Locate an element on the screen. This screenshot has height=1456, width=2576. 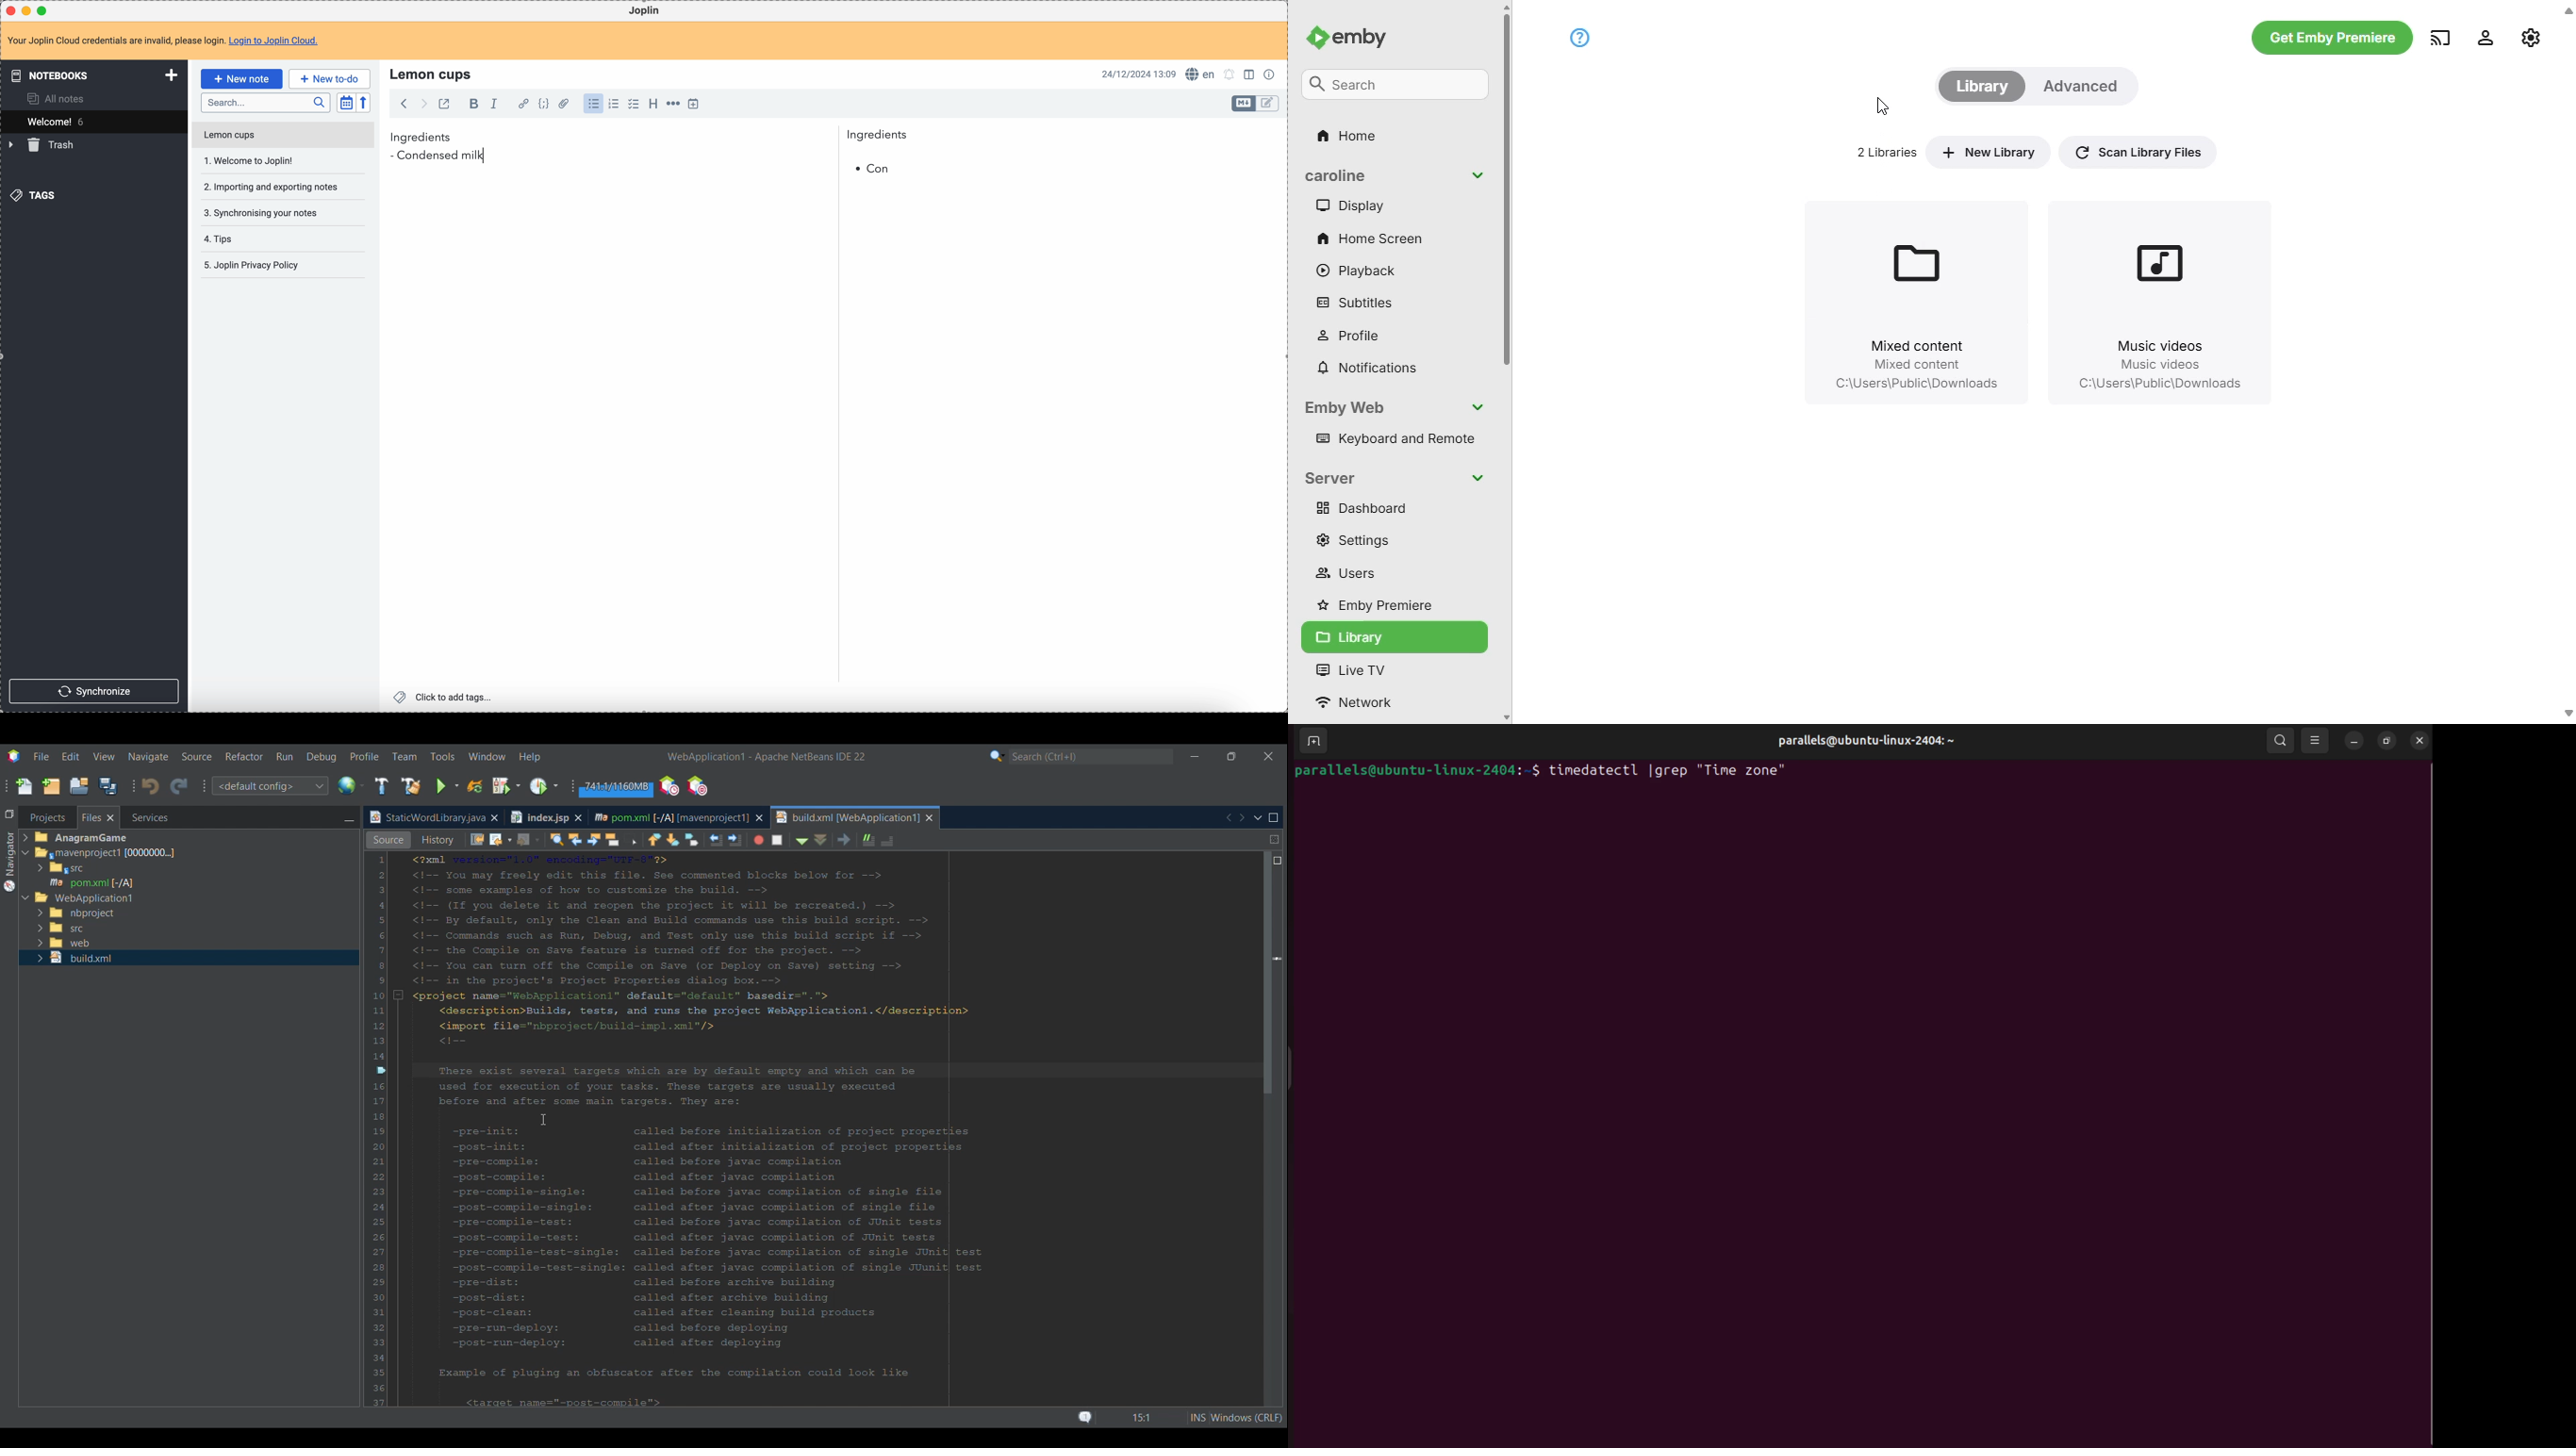
foward is located at coordinates (423, 104).